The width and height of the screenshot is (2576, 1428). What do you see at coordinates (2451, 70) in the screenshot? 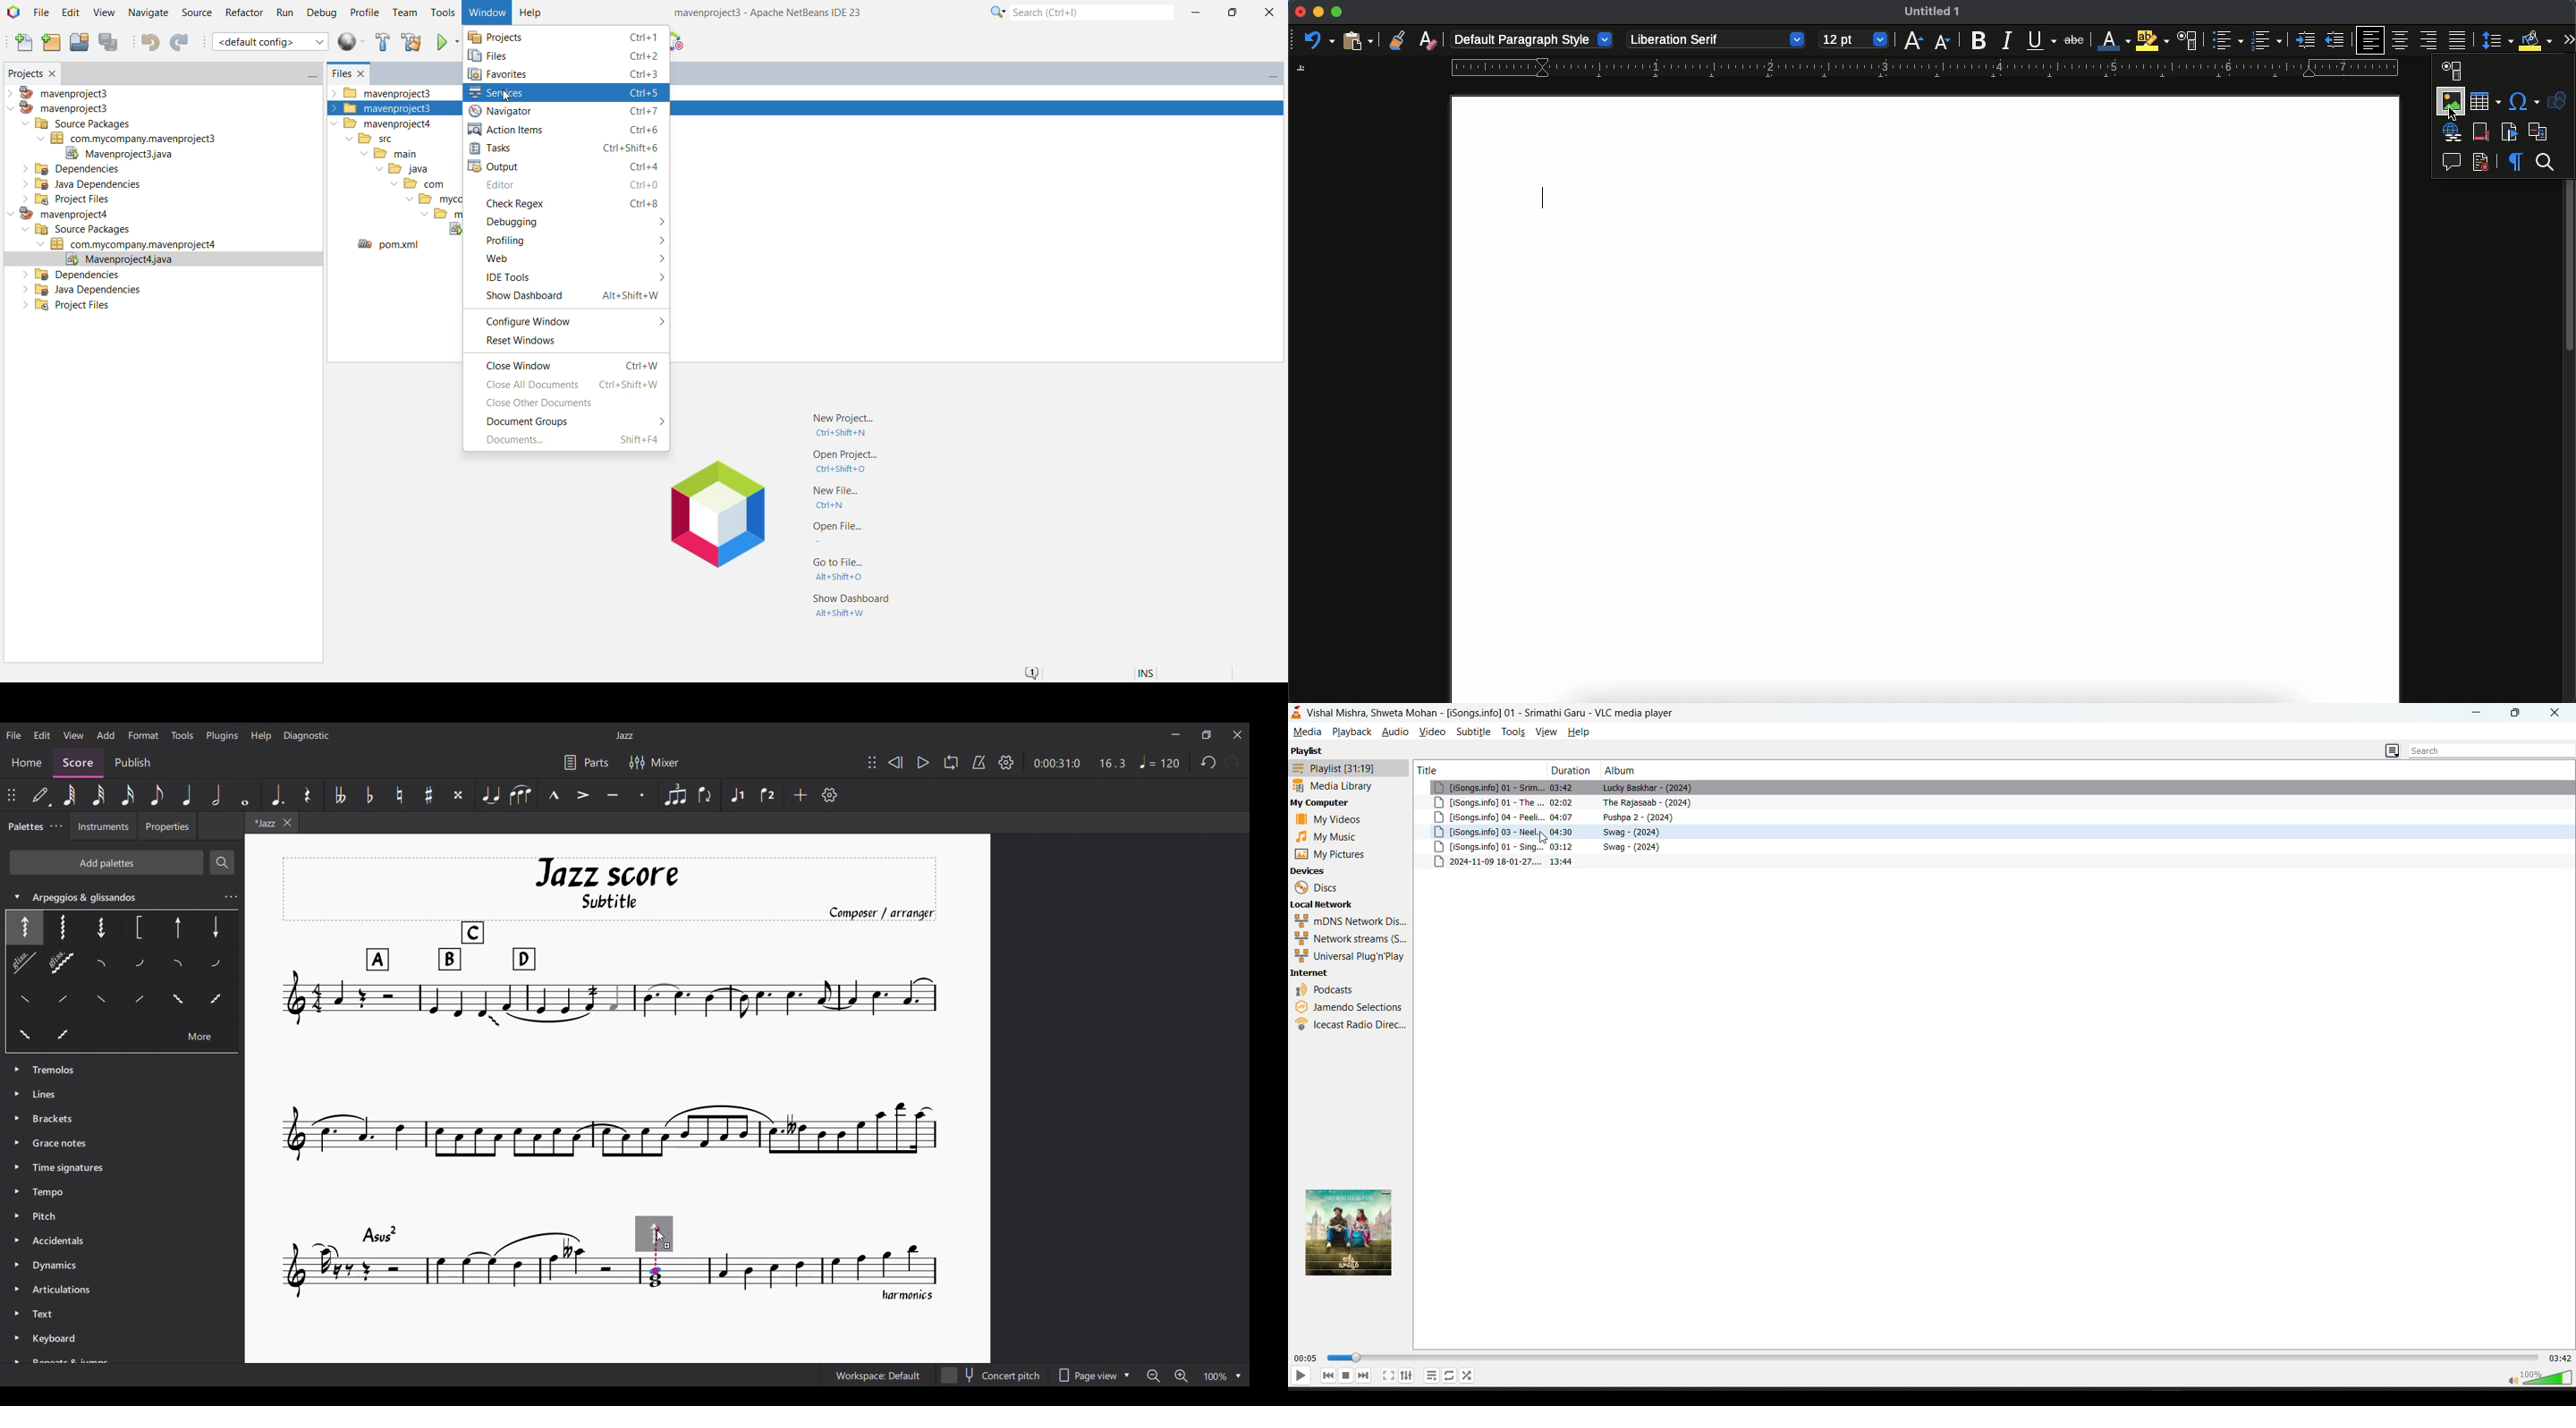
I see `paragraph` at bounding box center [2451, 70].